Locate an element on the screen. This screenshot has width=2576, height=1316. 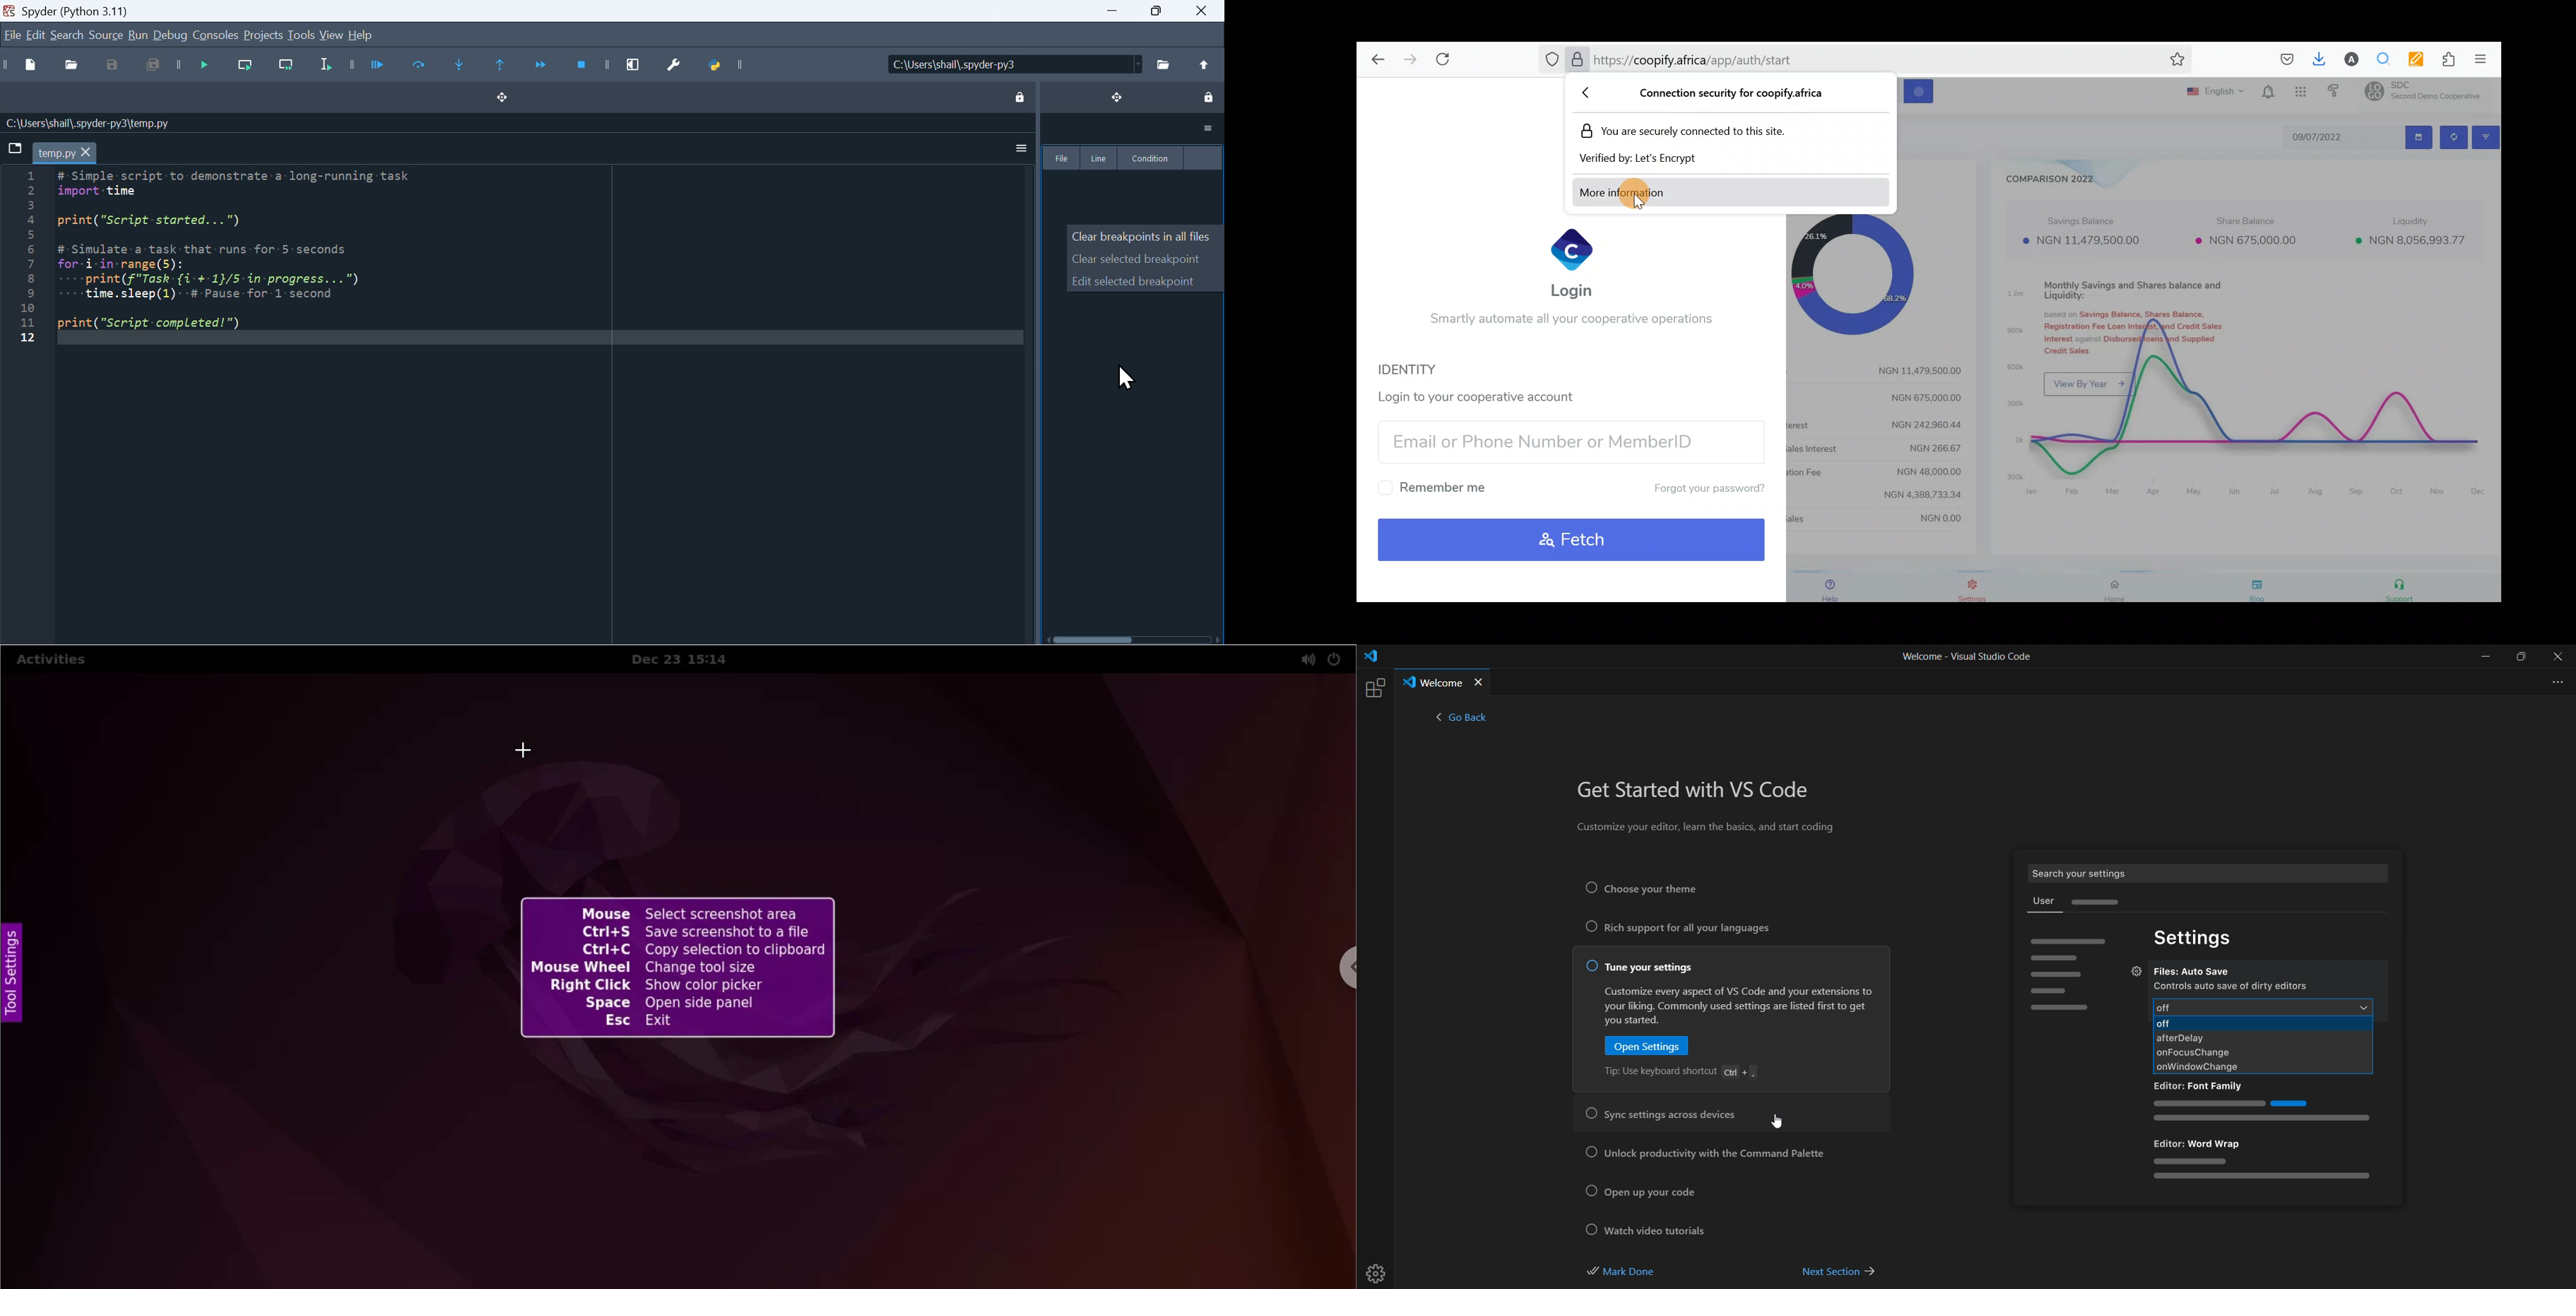
Line is located at coordinates (1098, 158).